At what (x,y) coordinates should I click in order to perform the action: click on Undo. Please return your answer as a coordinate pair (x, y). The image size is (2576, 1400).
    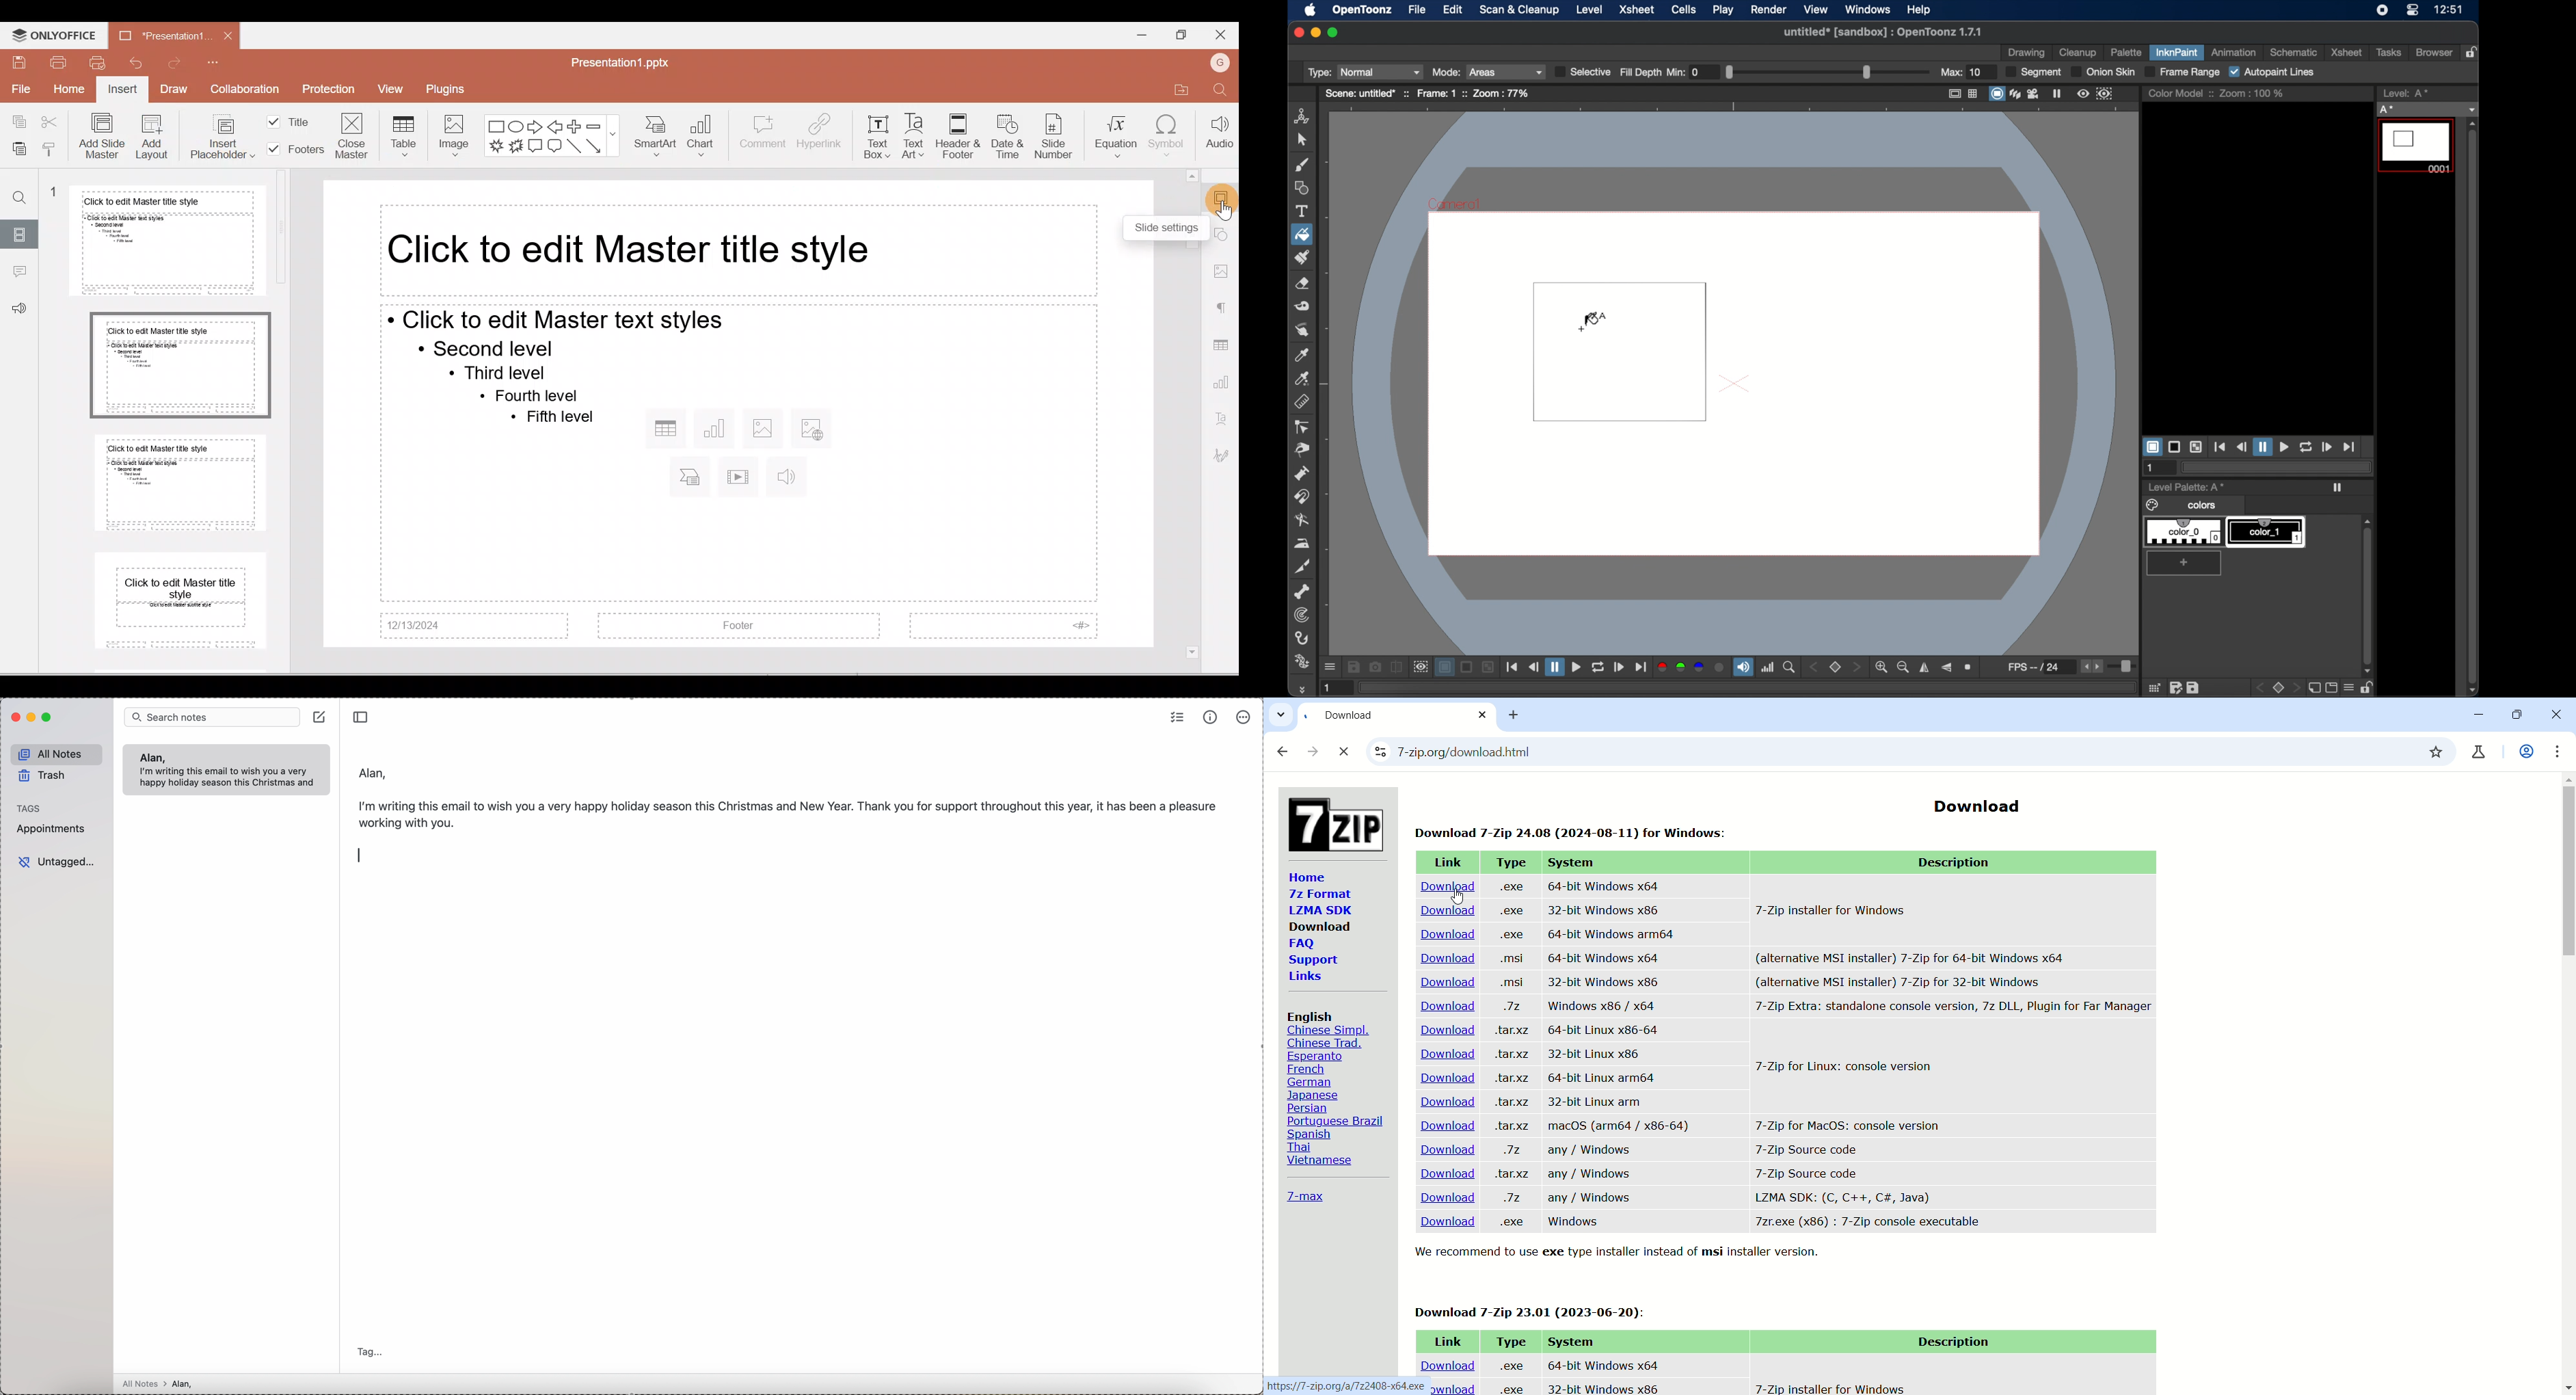
    Looking at the image, I should click on (134, 61).